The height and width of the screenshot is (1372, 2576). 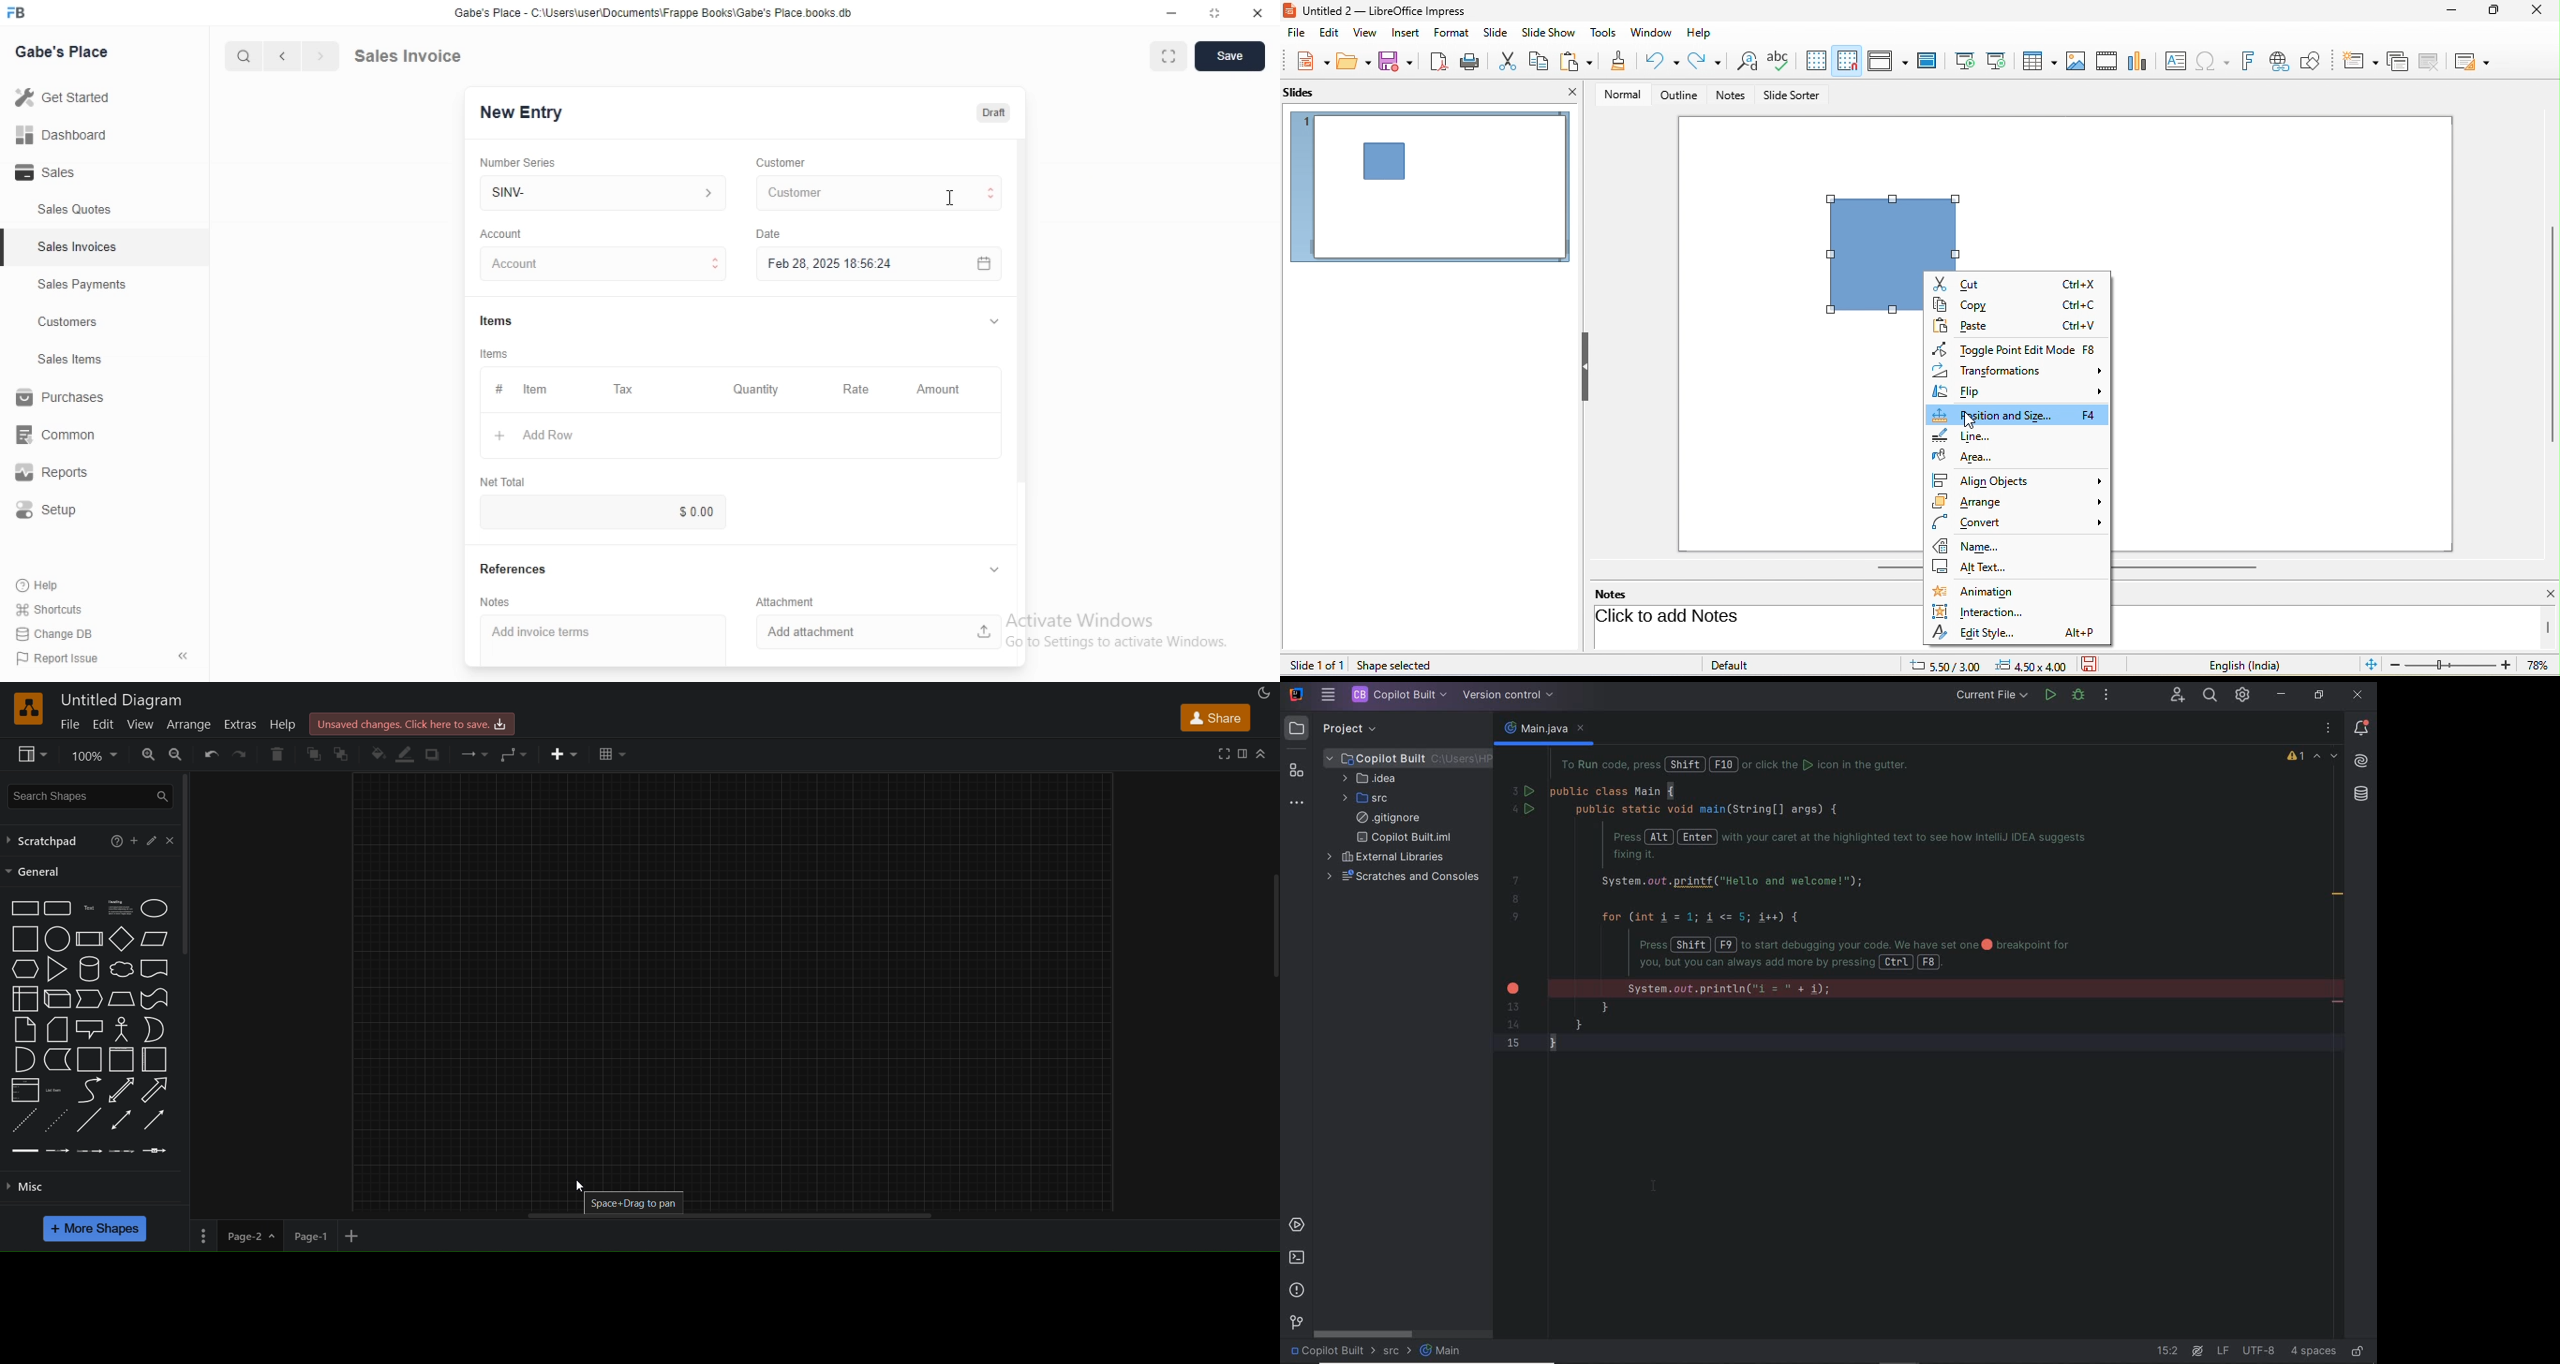 I want to click on close, so click(x=1257, y=14).